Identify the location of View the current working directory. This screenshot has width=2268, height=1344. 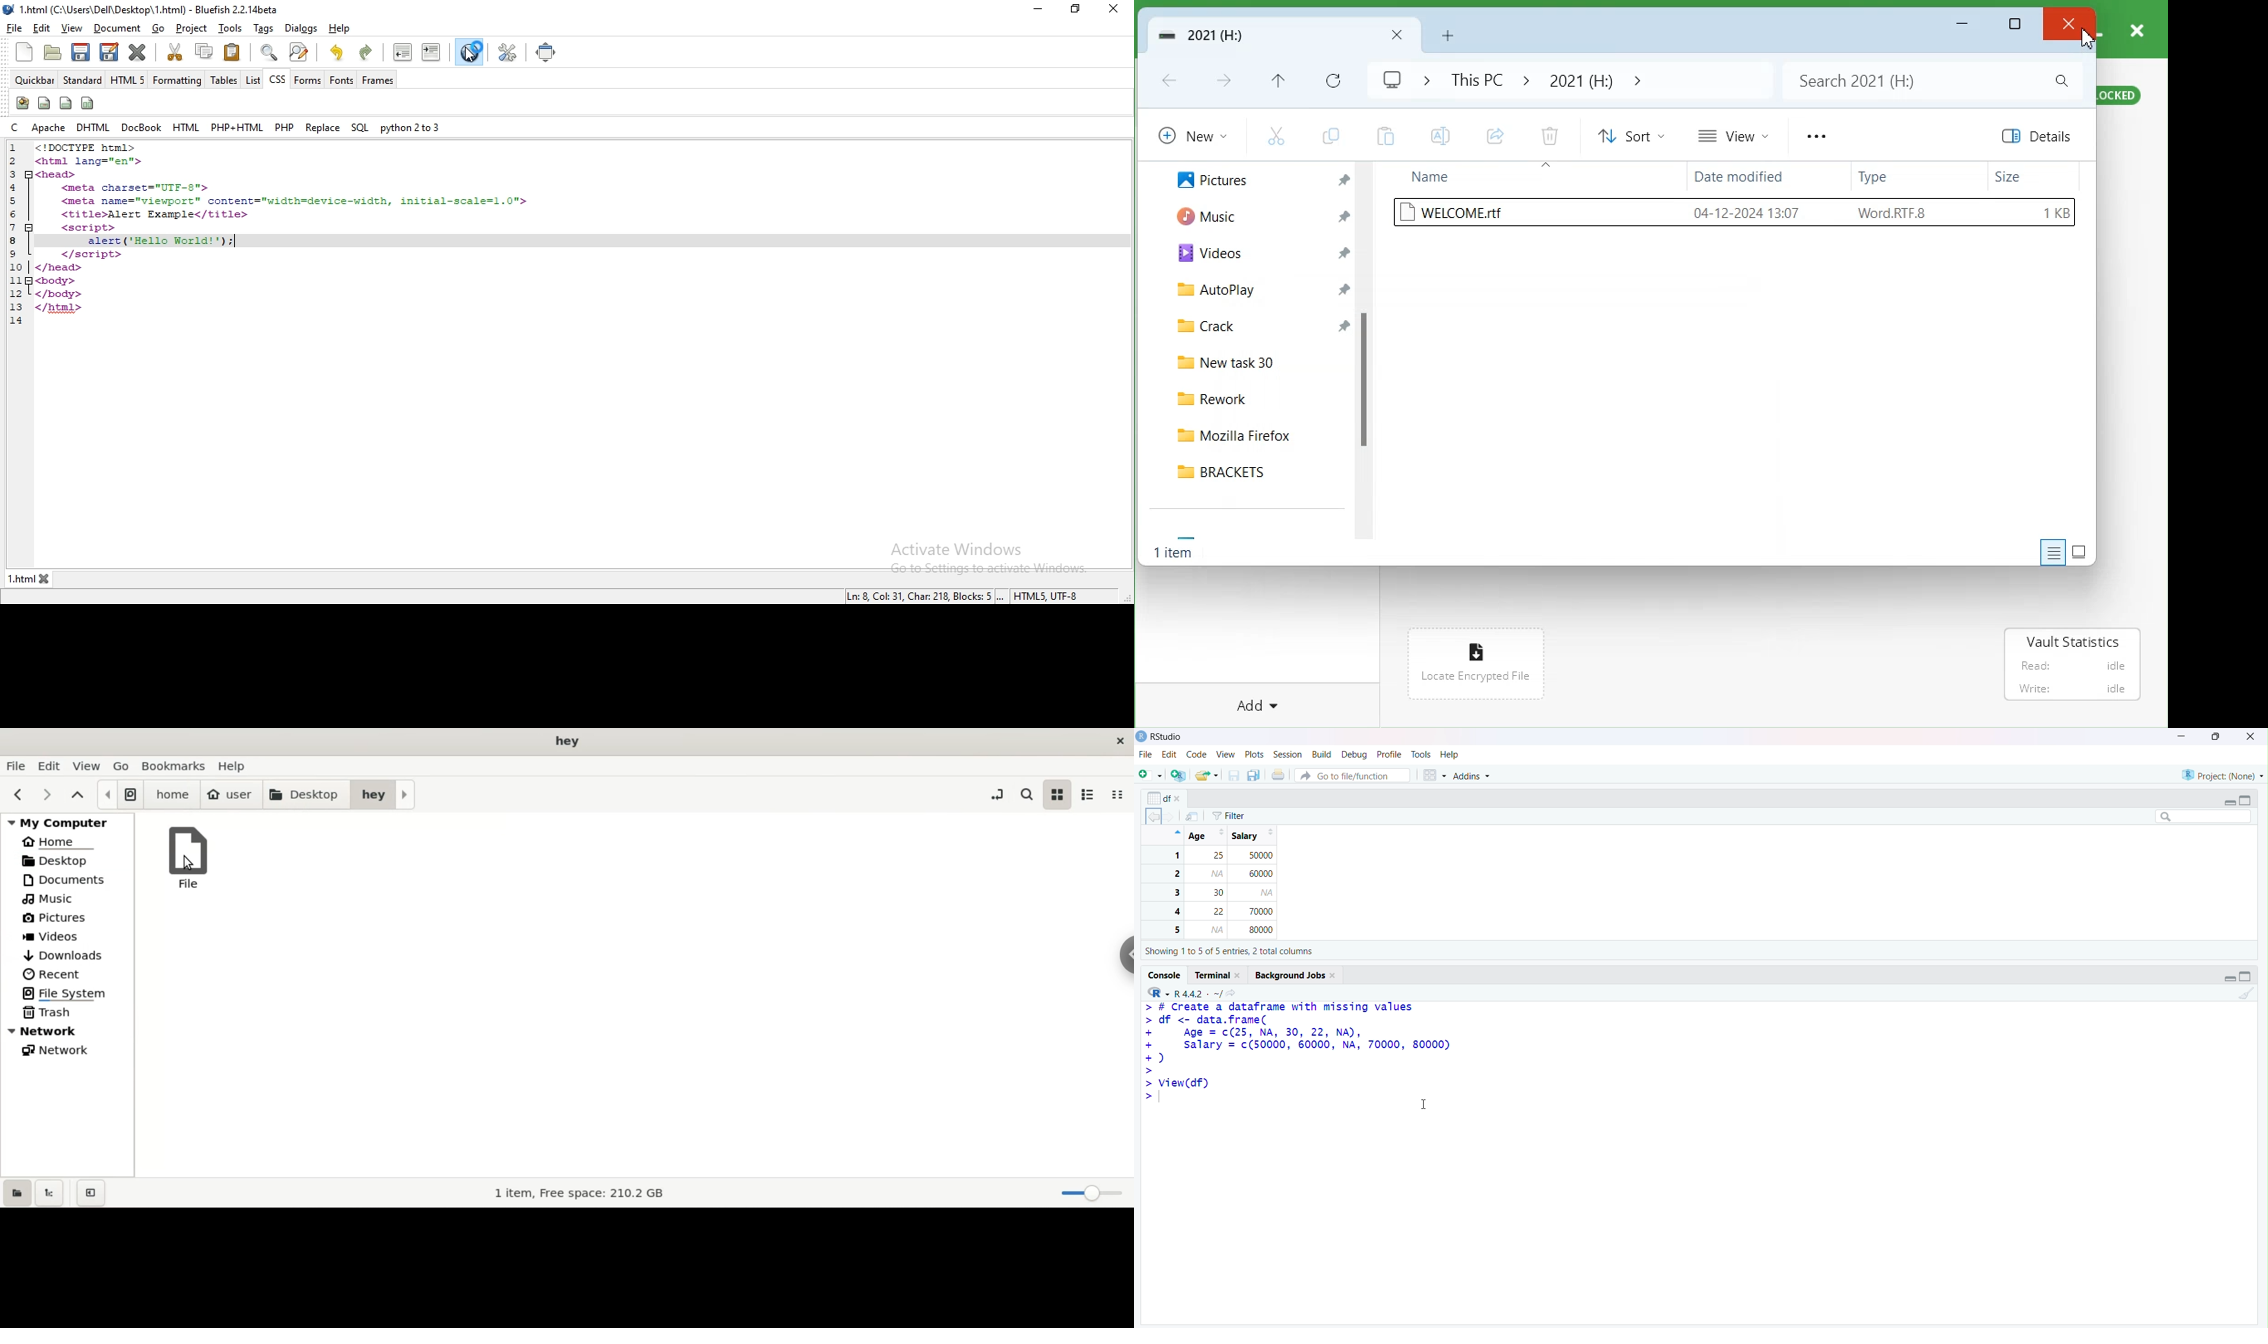
(1235, 992).